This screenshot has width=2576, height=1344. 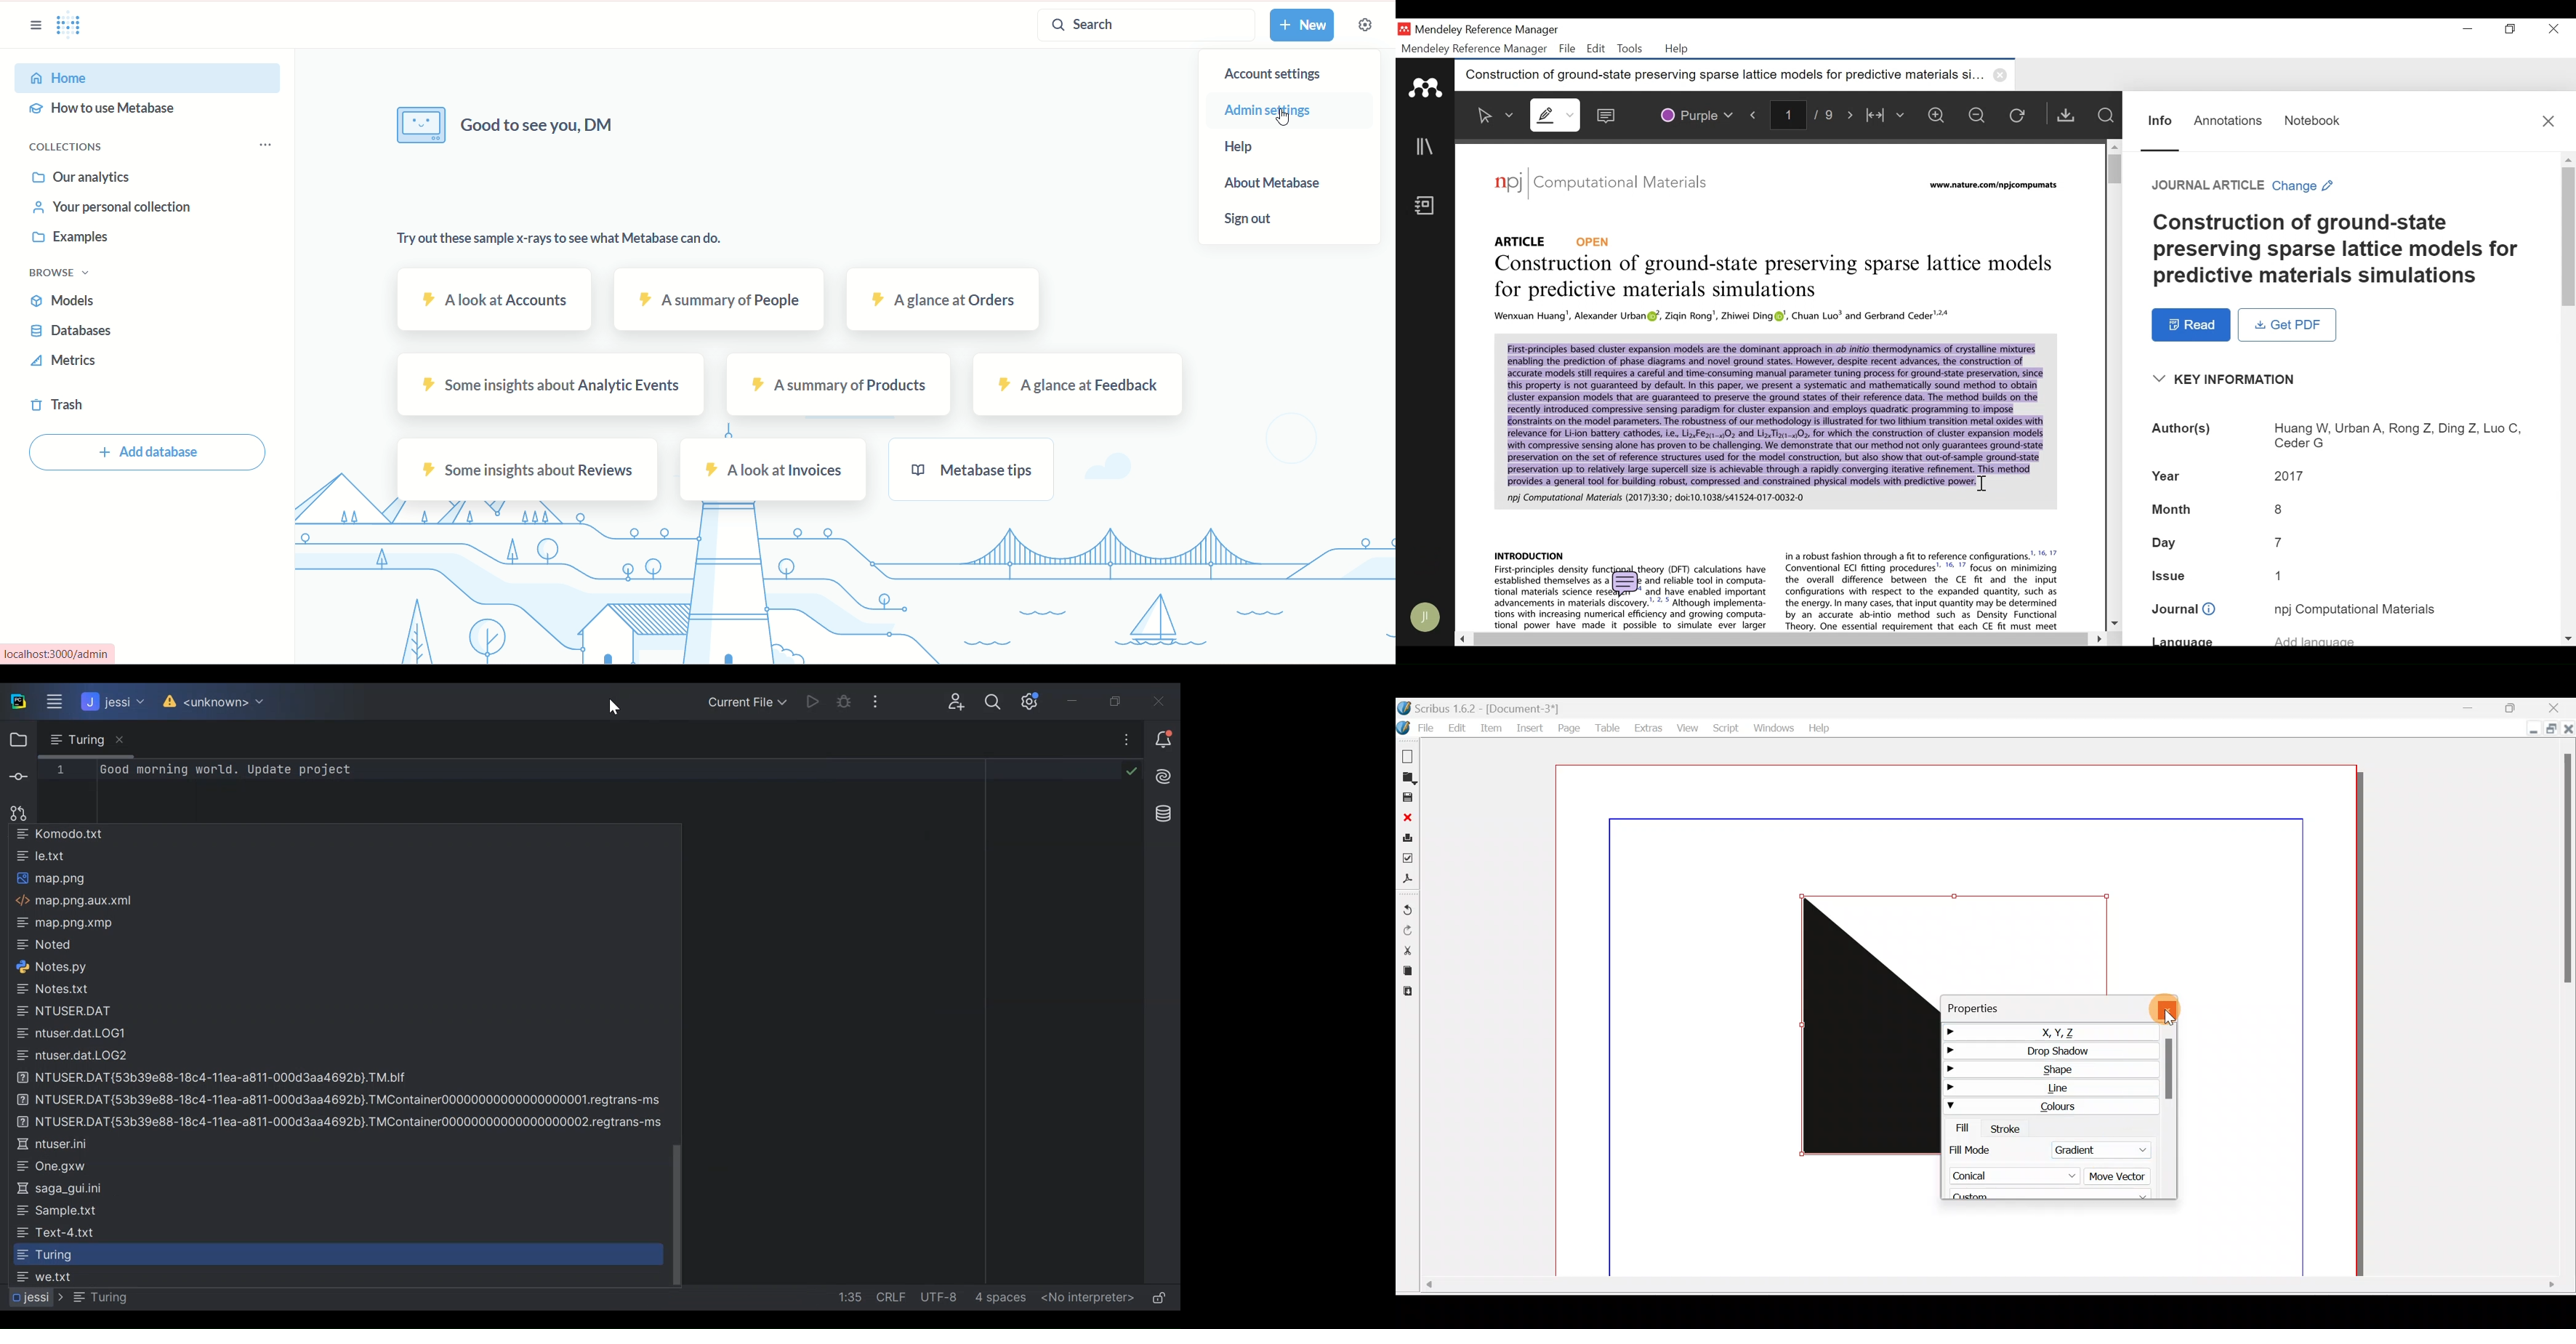 What do you see at coordinates (817, 701) in the screenshot?
I see `Run` at bounding box center [817, 701].